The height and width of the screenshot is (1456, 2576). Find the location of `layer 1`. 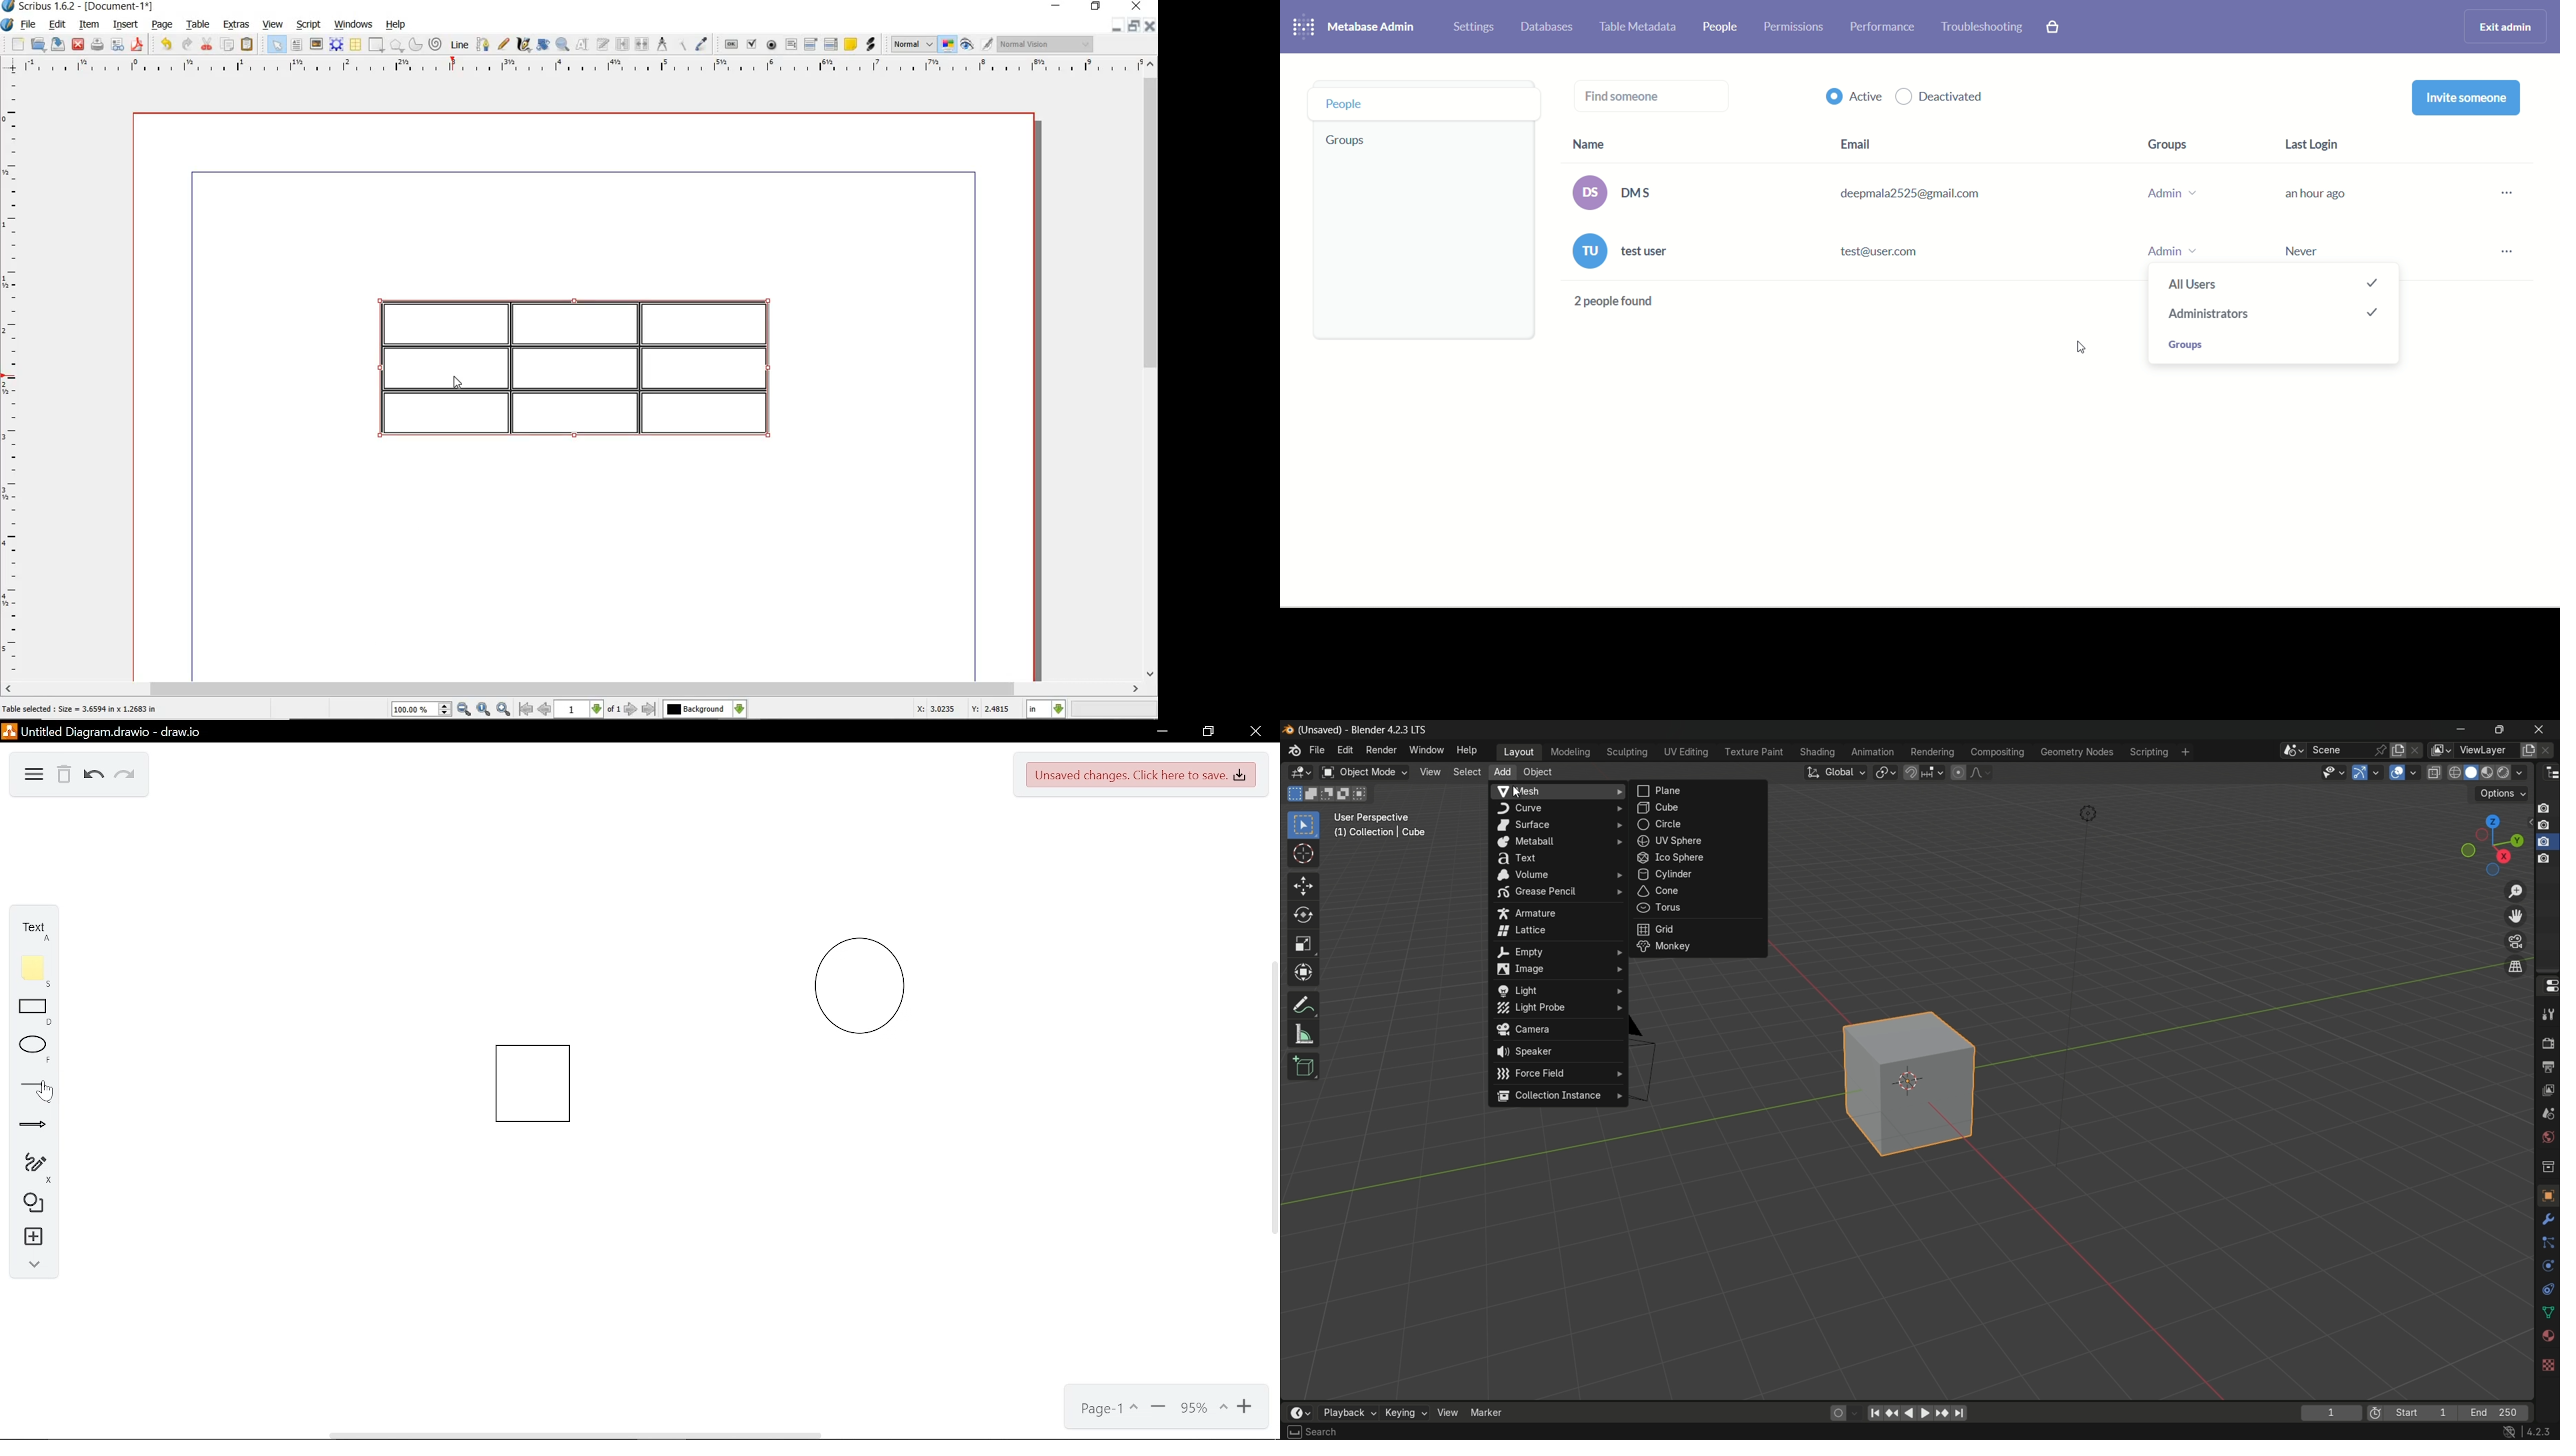

layer 1 is located at coordinates (2543, 809).